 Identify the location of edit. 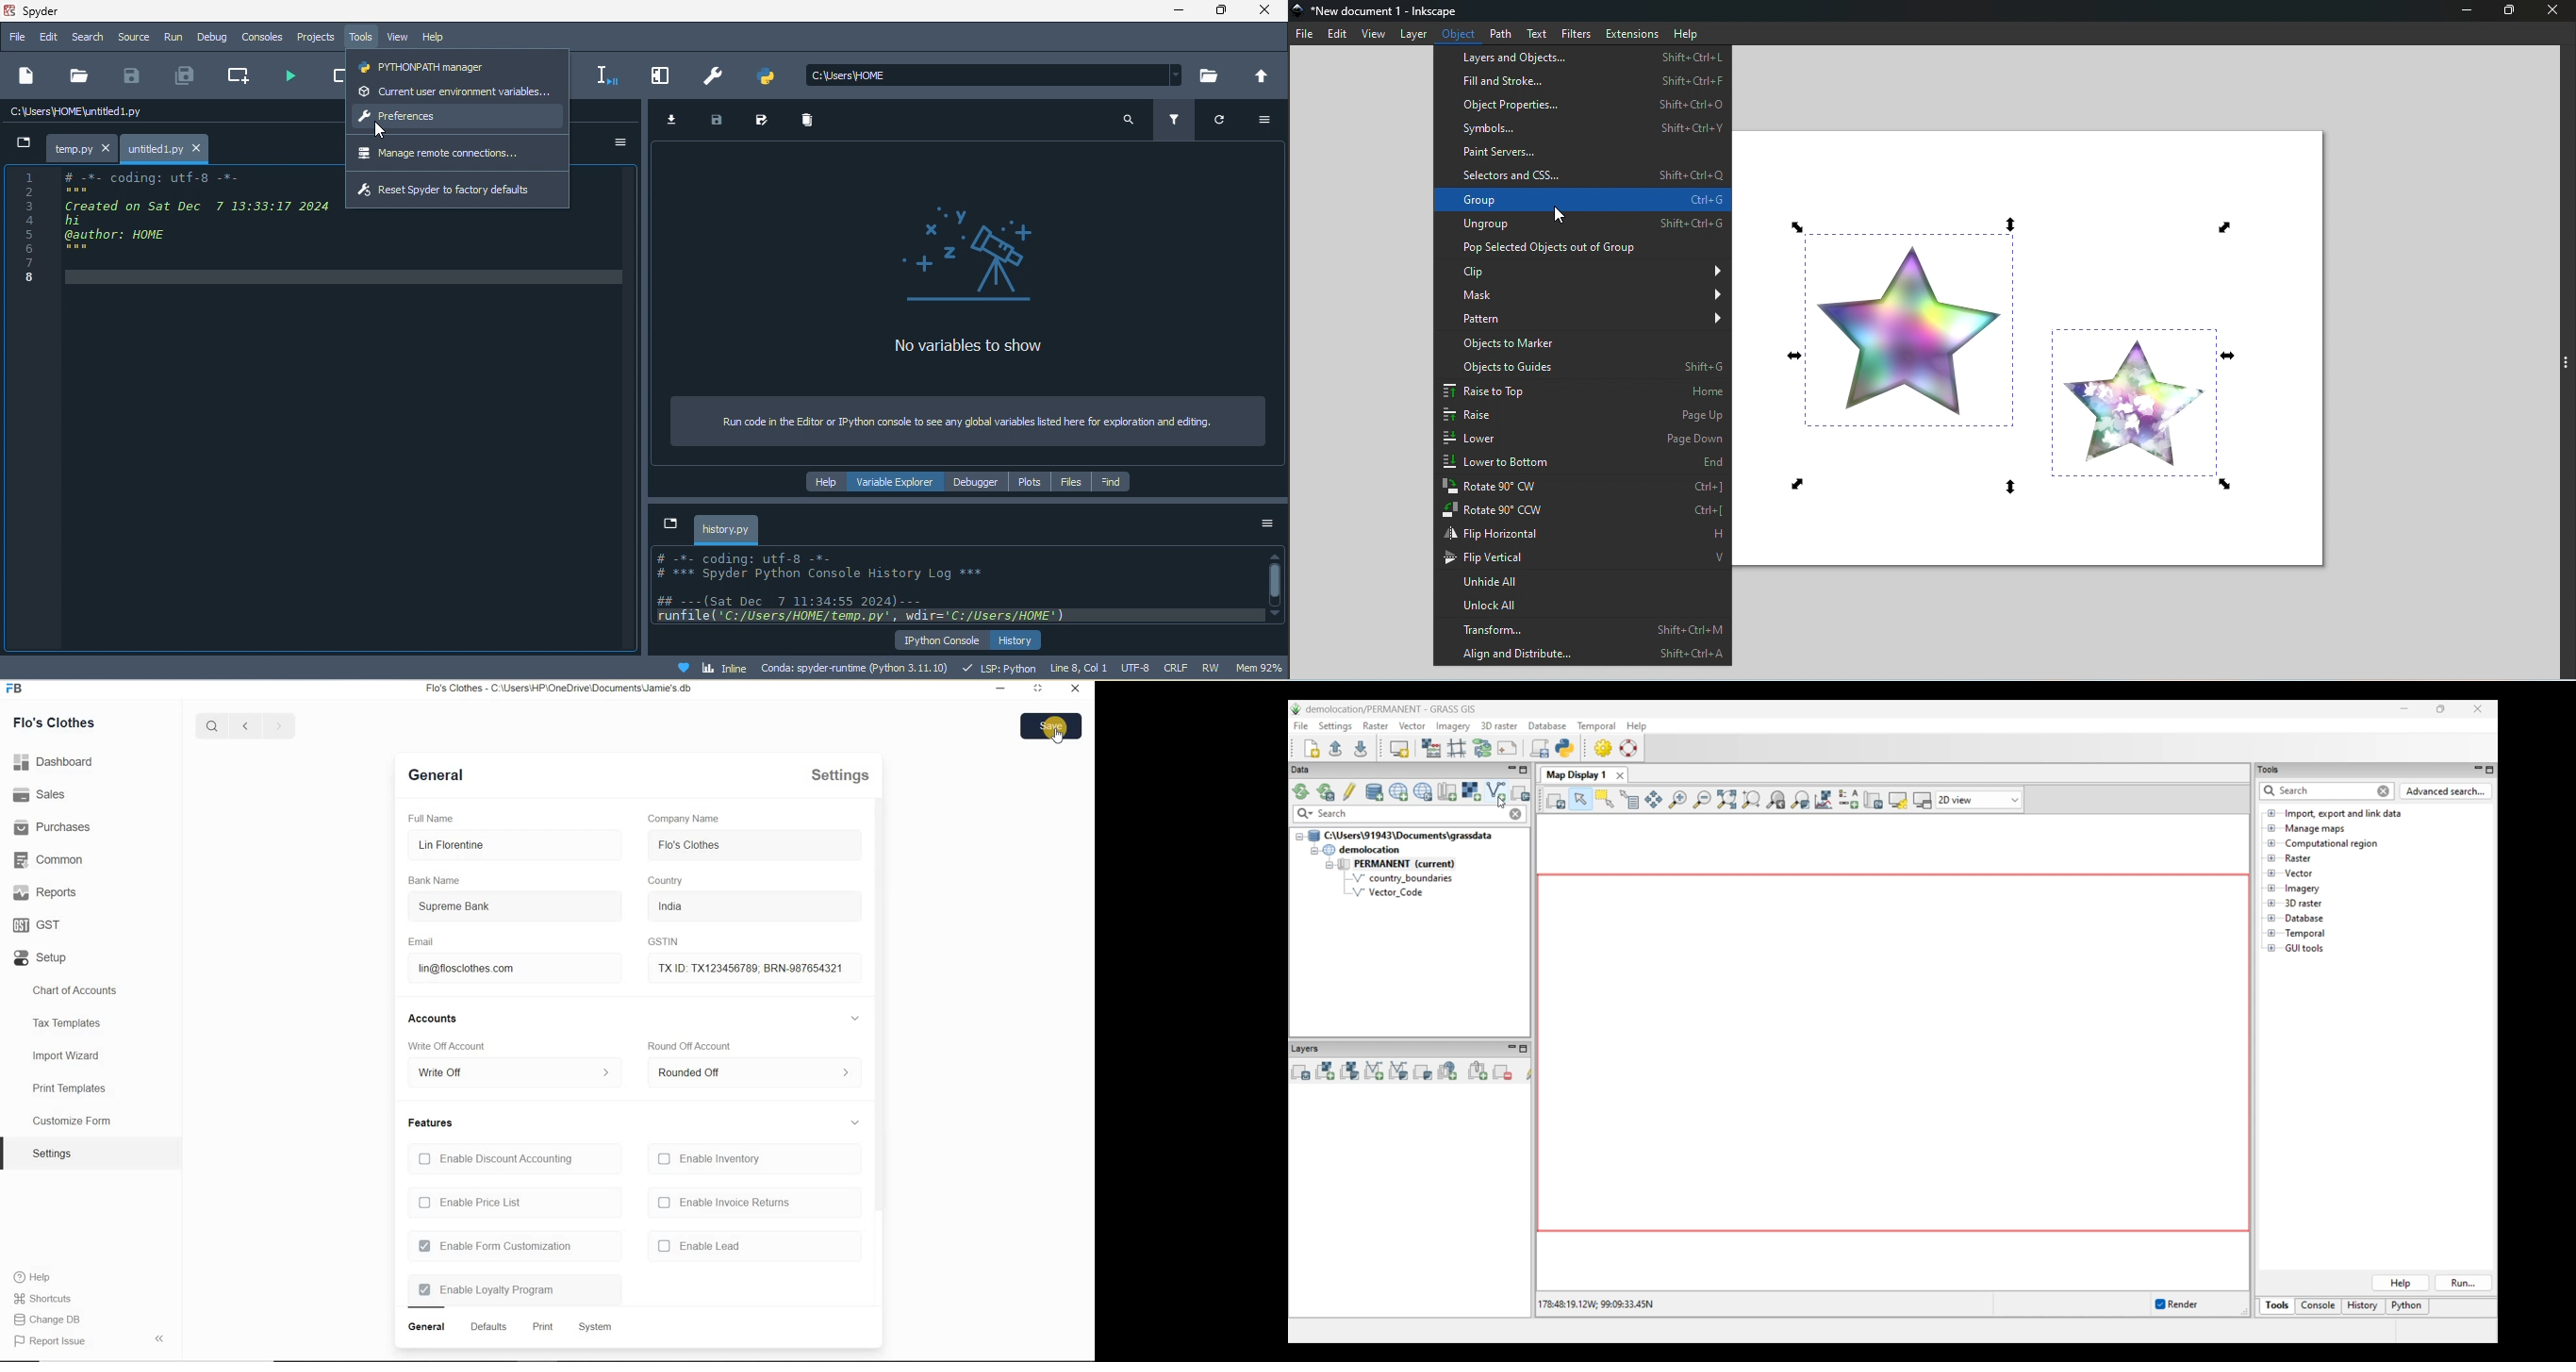
(47, 38).